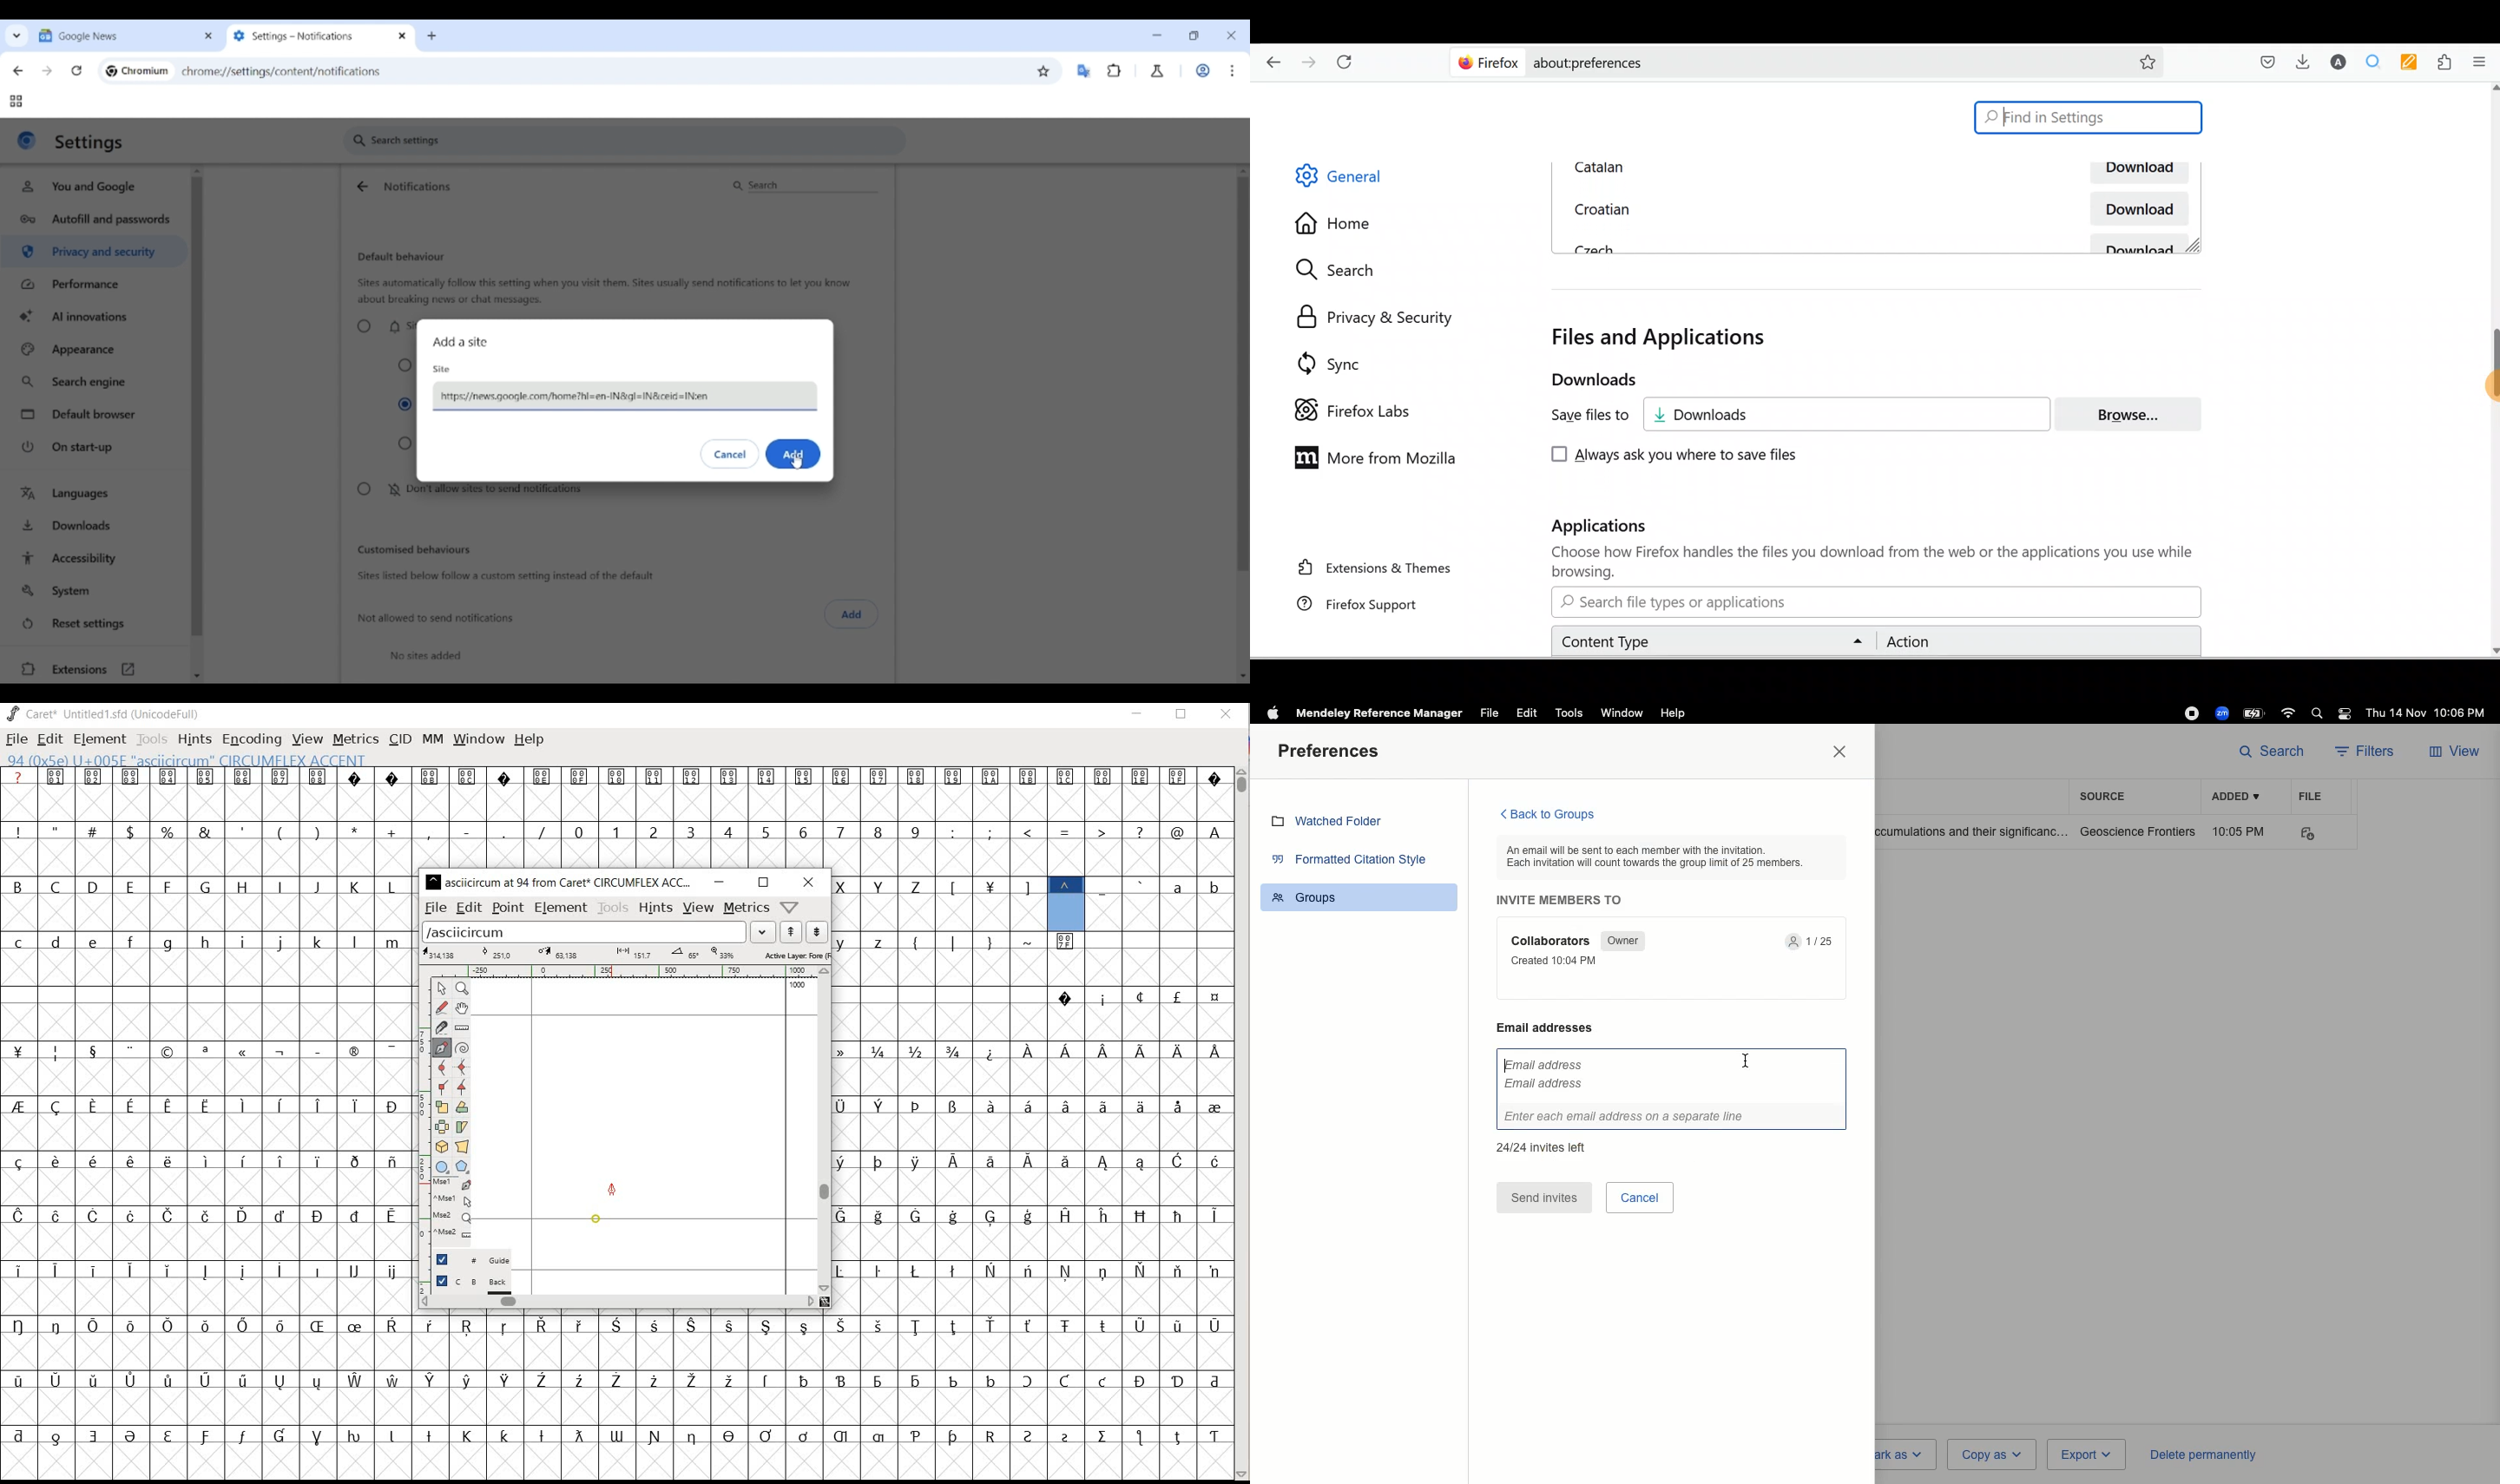  Describe the element at coordinates (95, 315) in the screenshot. I see `AI innovations` at that location.